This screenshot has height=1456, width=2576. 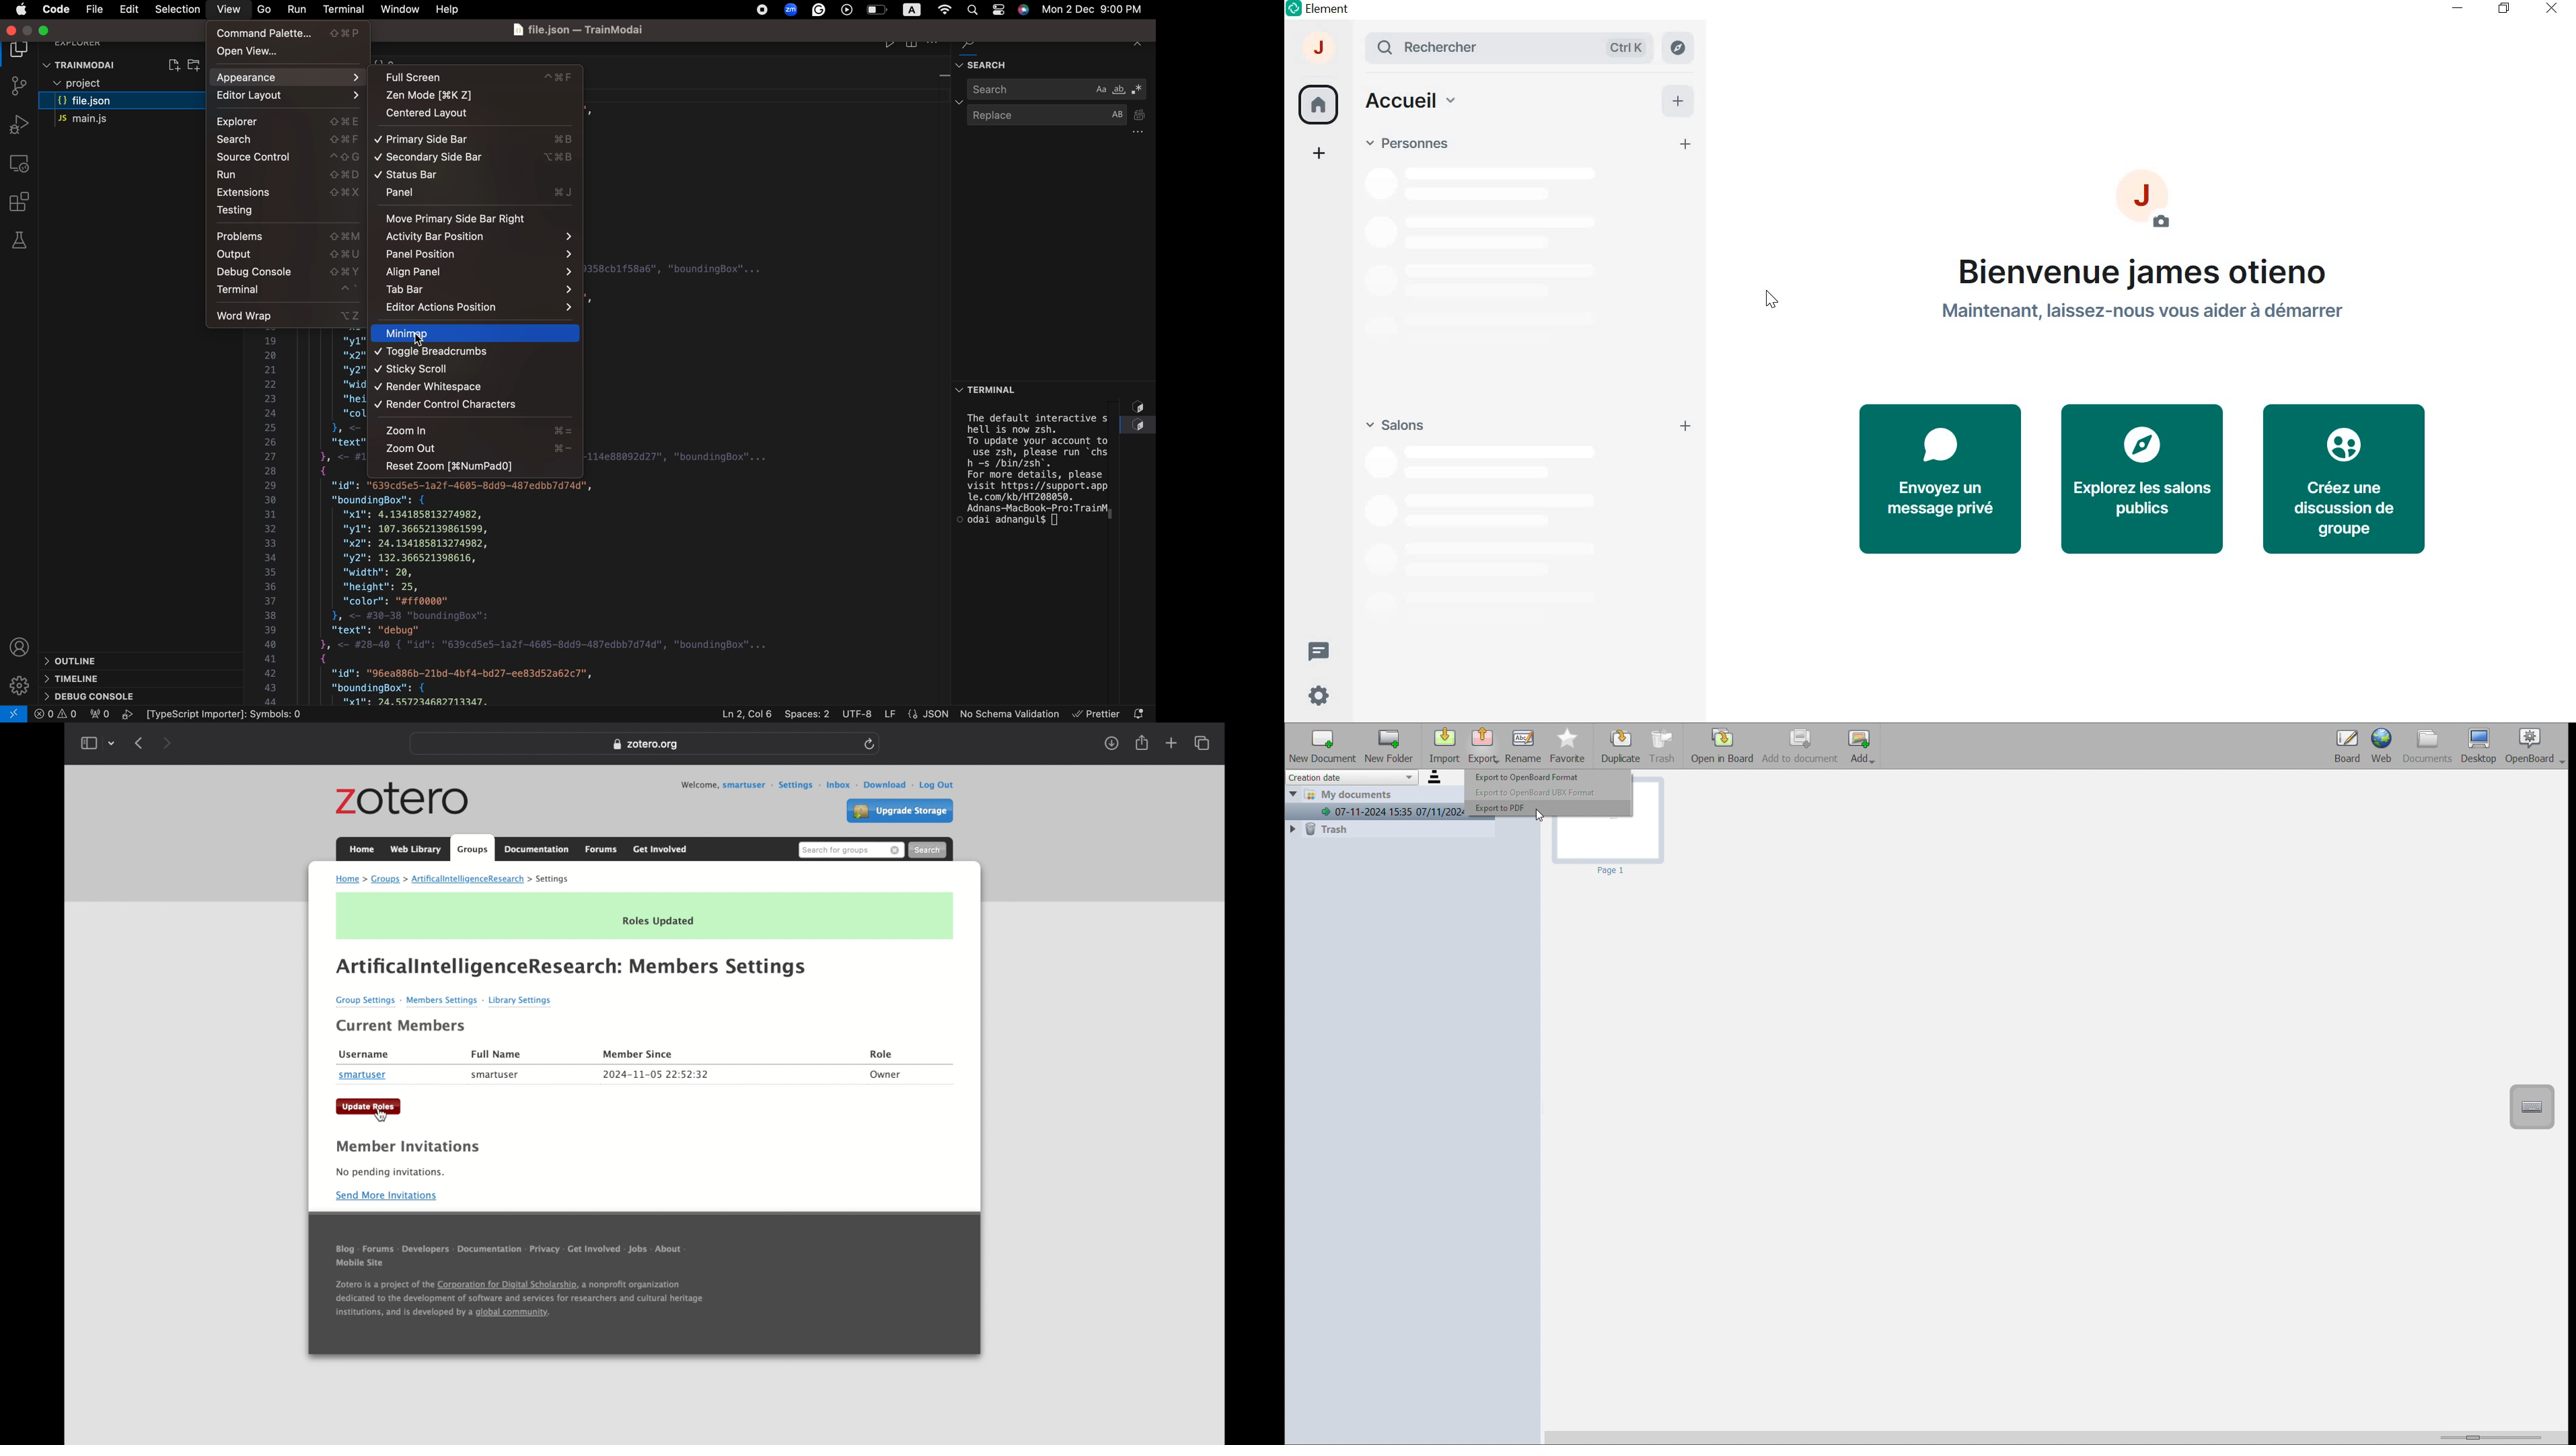 I want to click on Full Name, so click(x=503, y=1055).